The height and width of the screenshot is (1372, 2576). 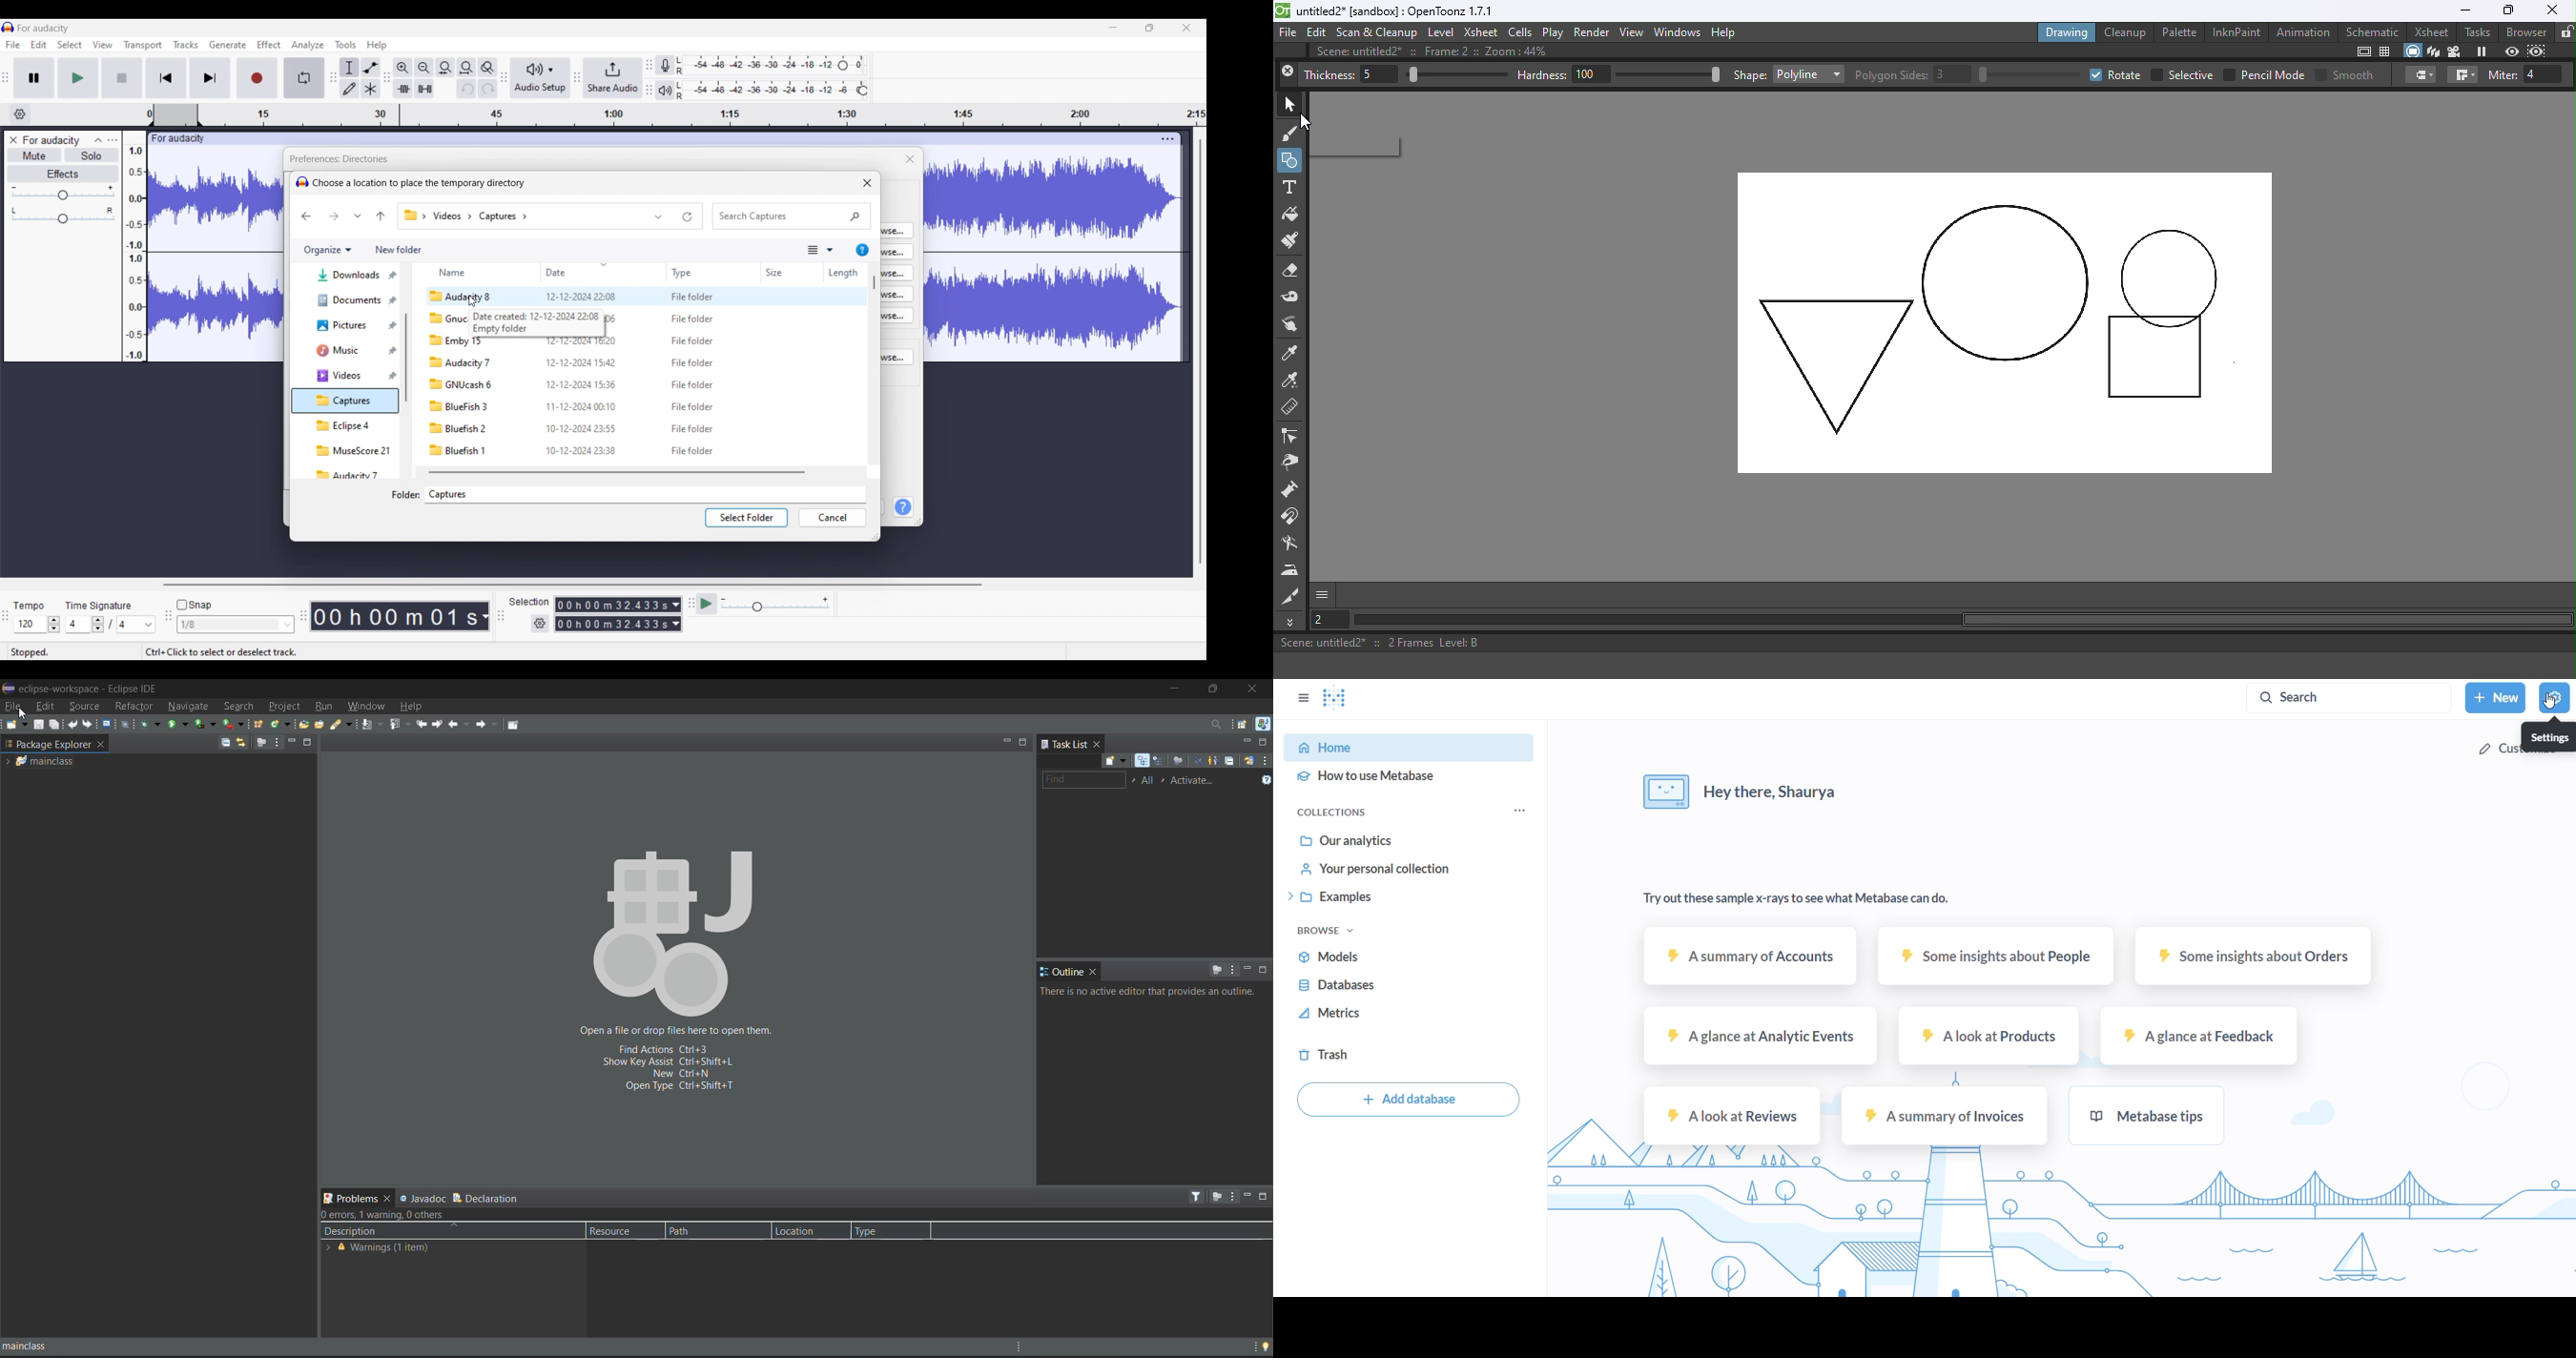 What do you see at coordinates (195, 605) in the screenshot?
I see `Snap toggle` at bounding box center [195, 605].